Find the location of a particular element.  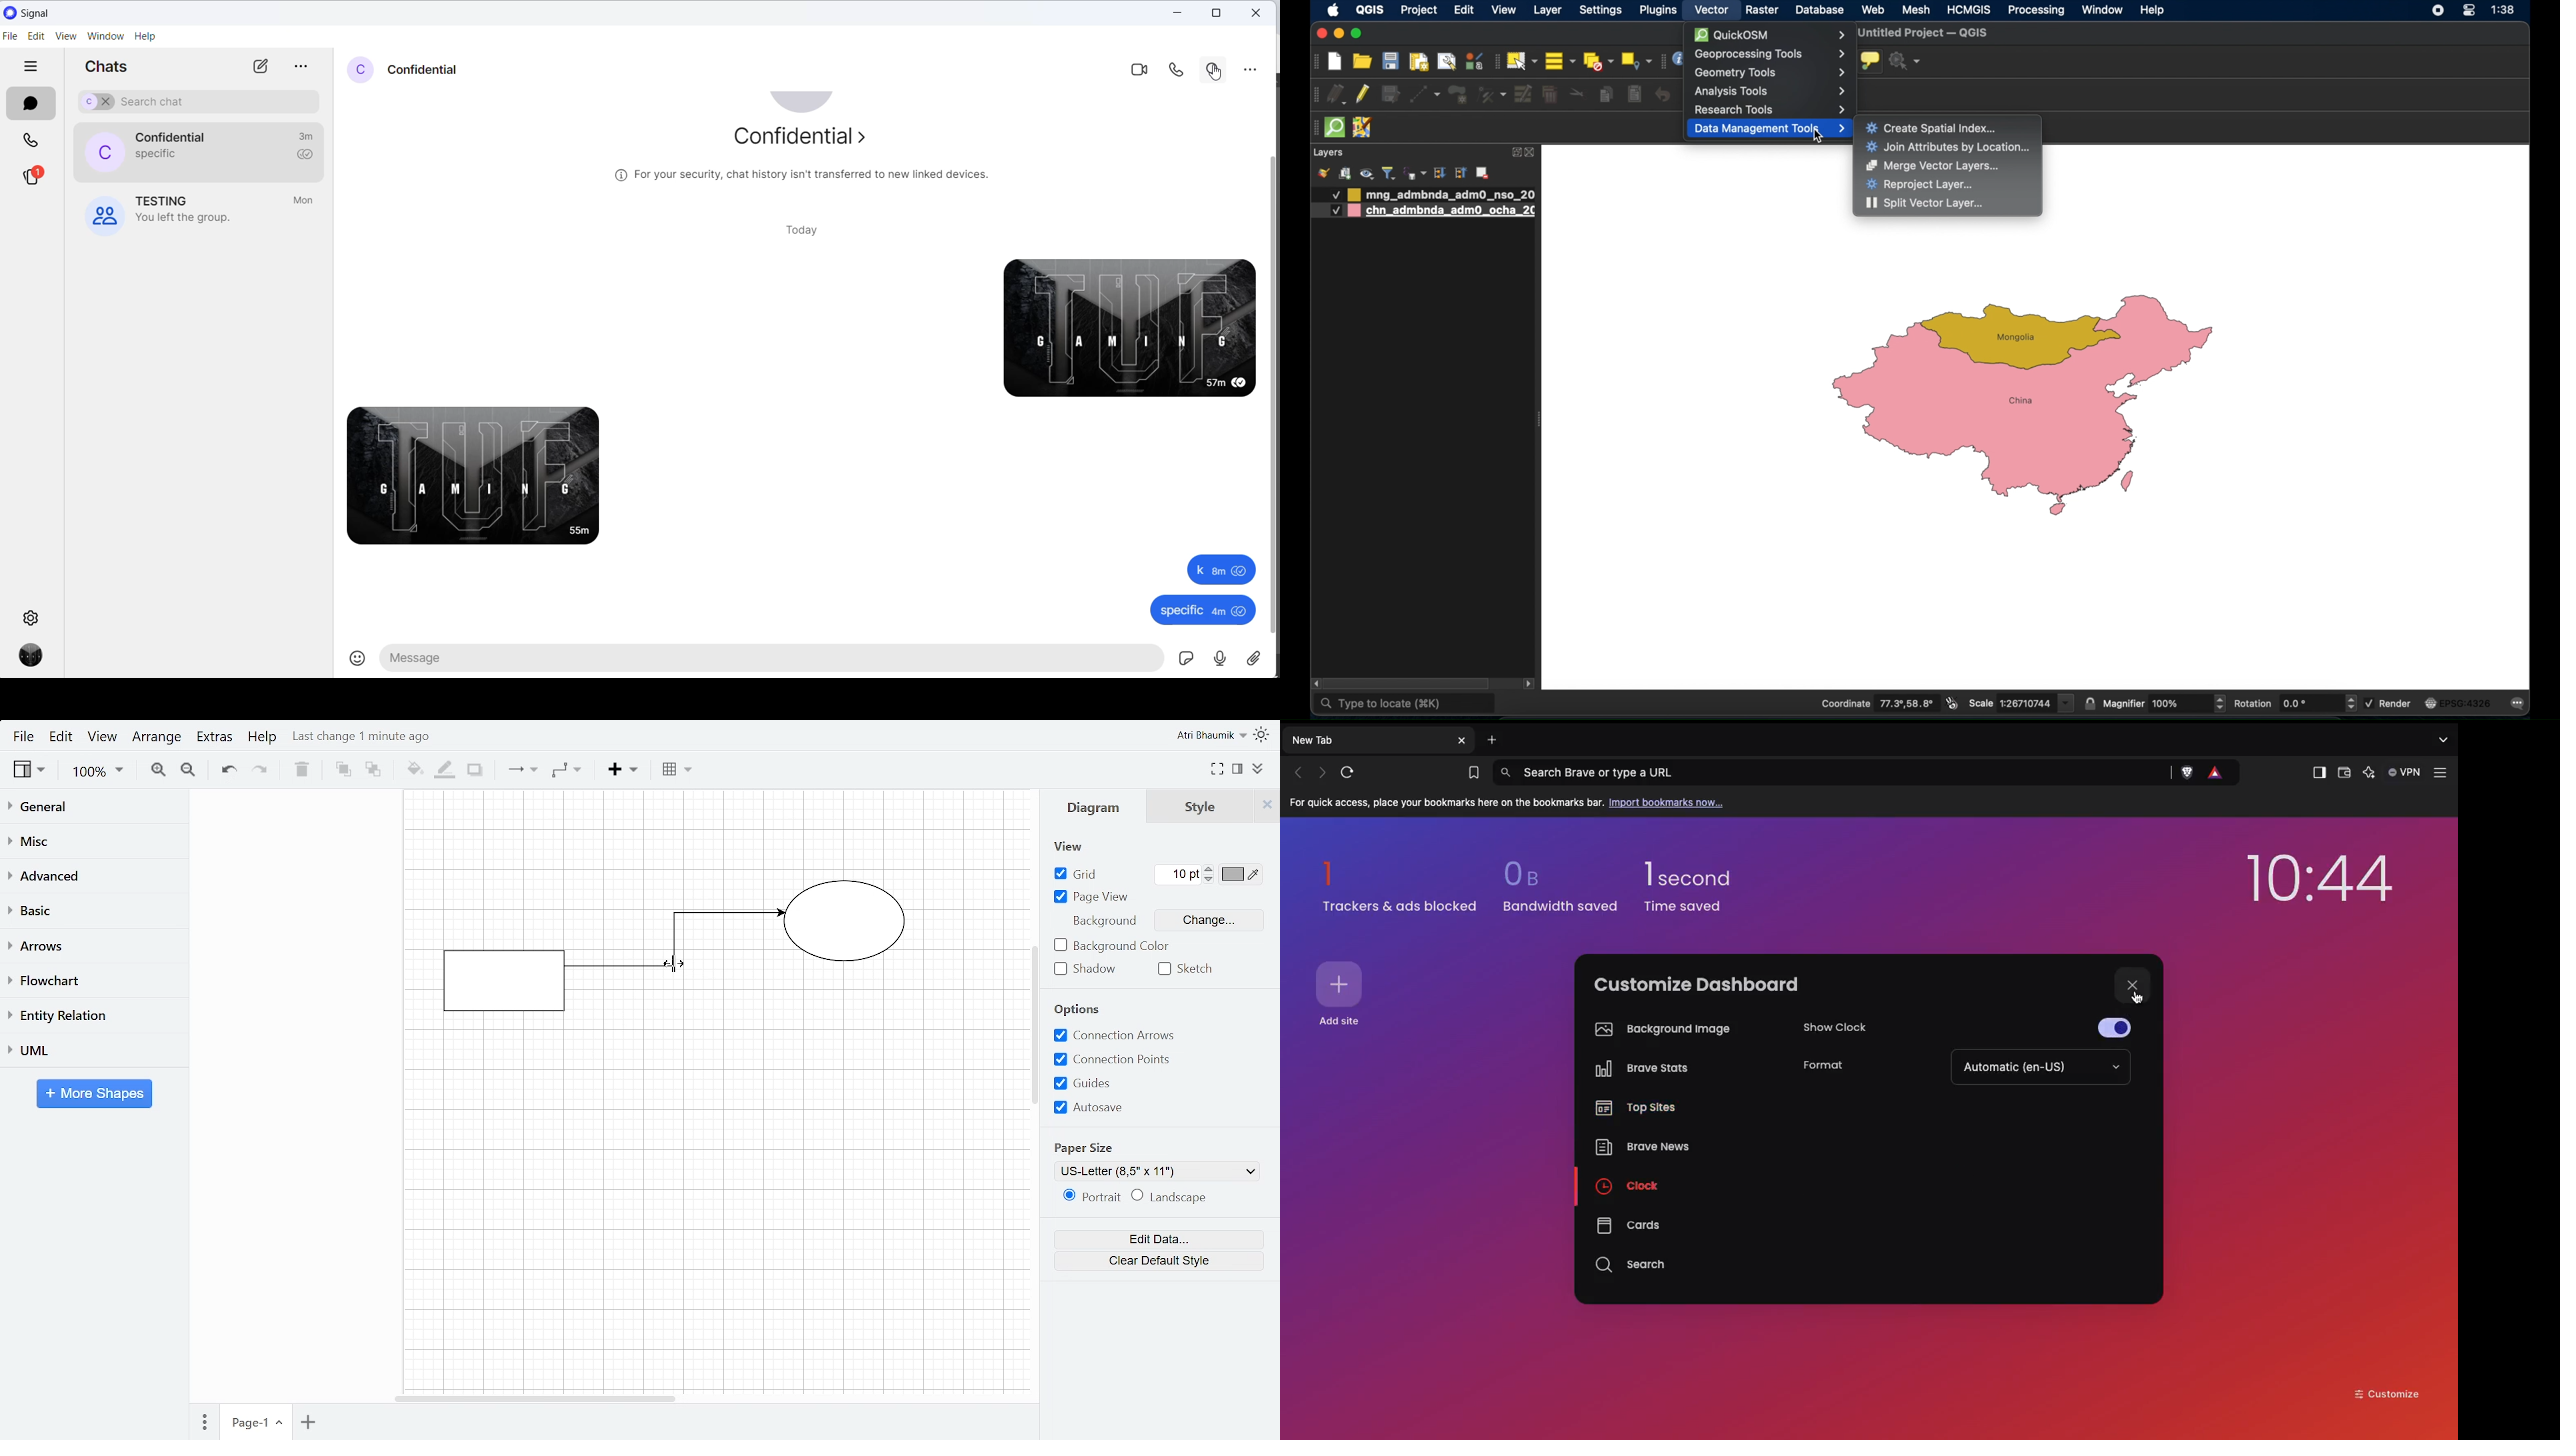

Extras is located at coordinates (214, 740).